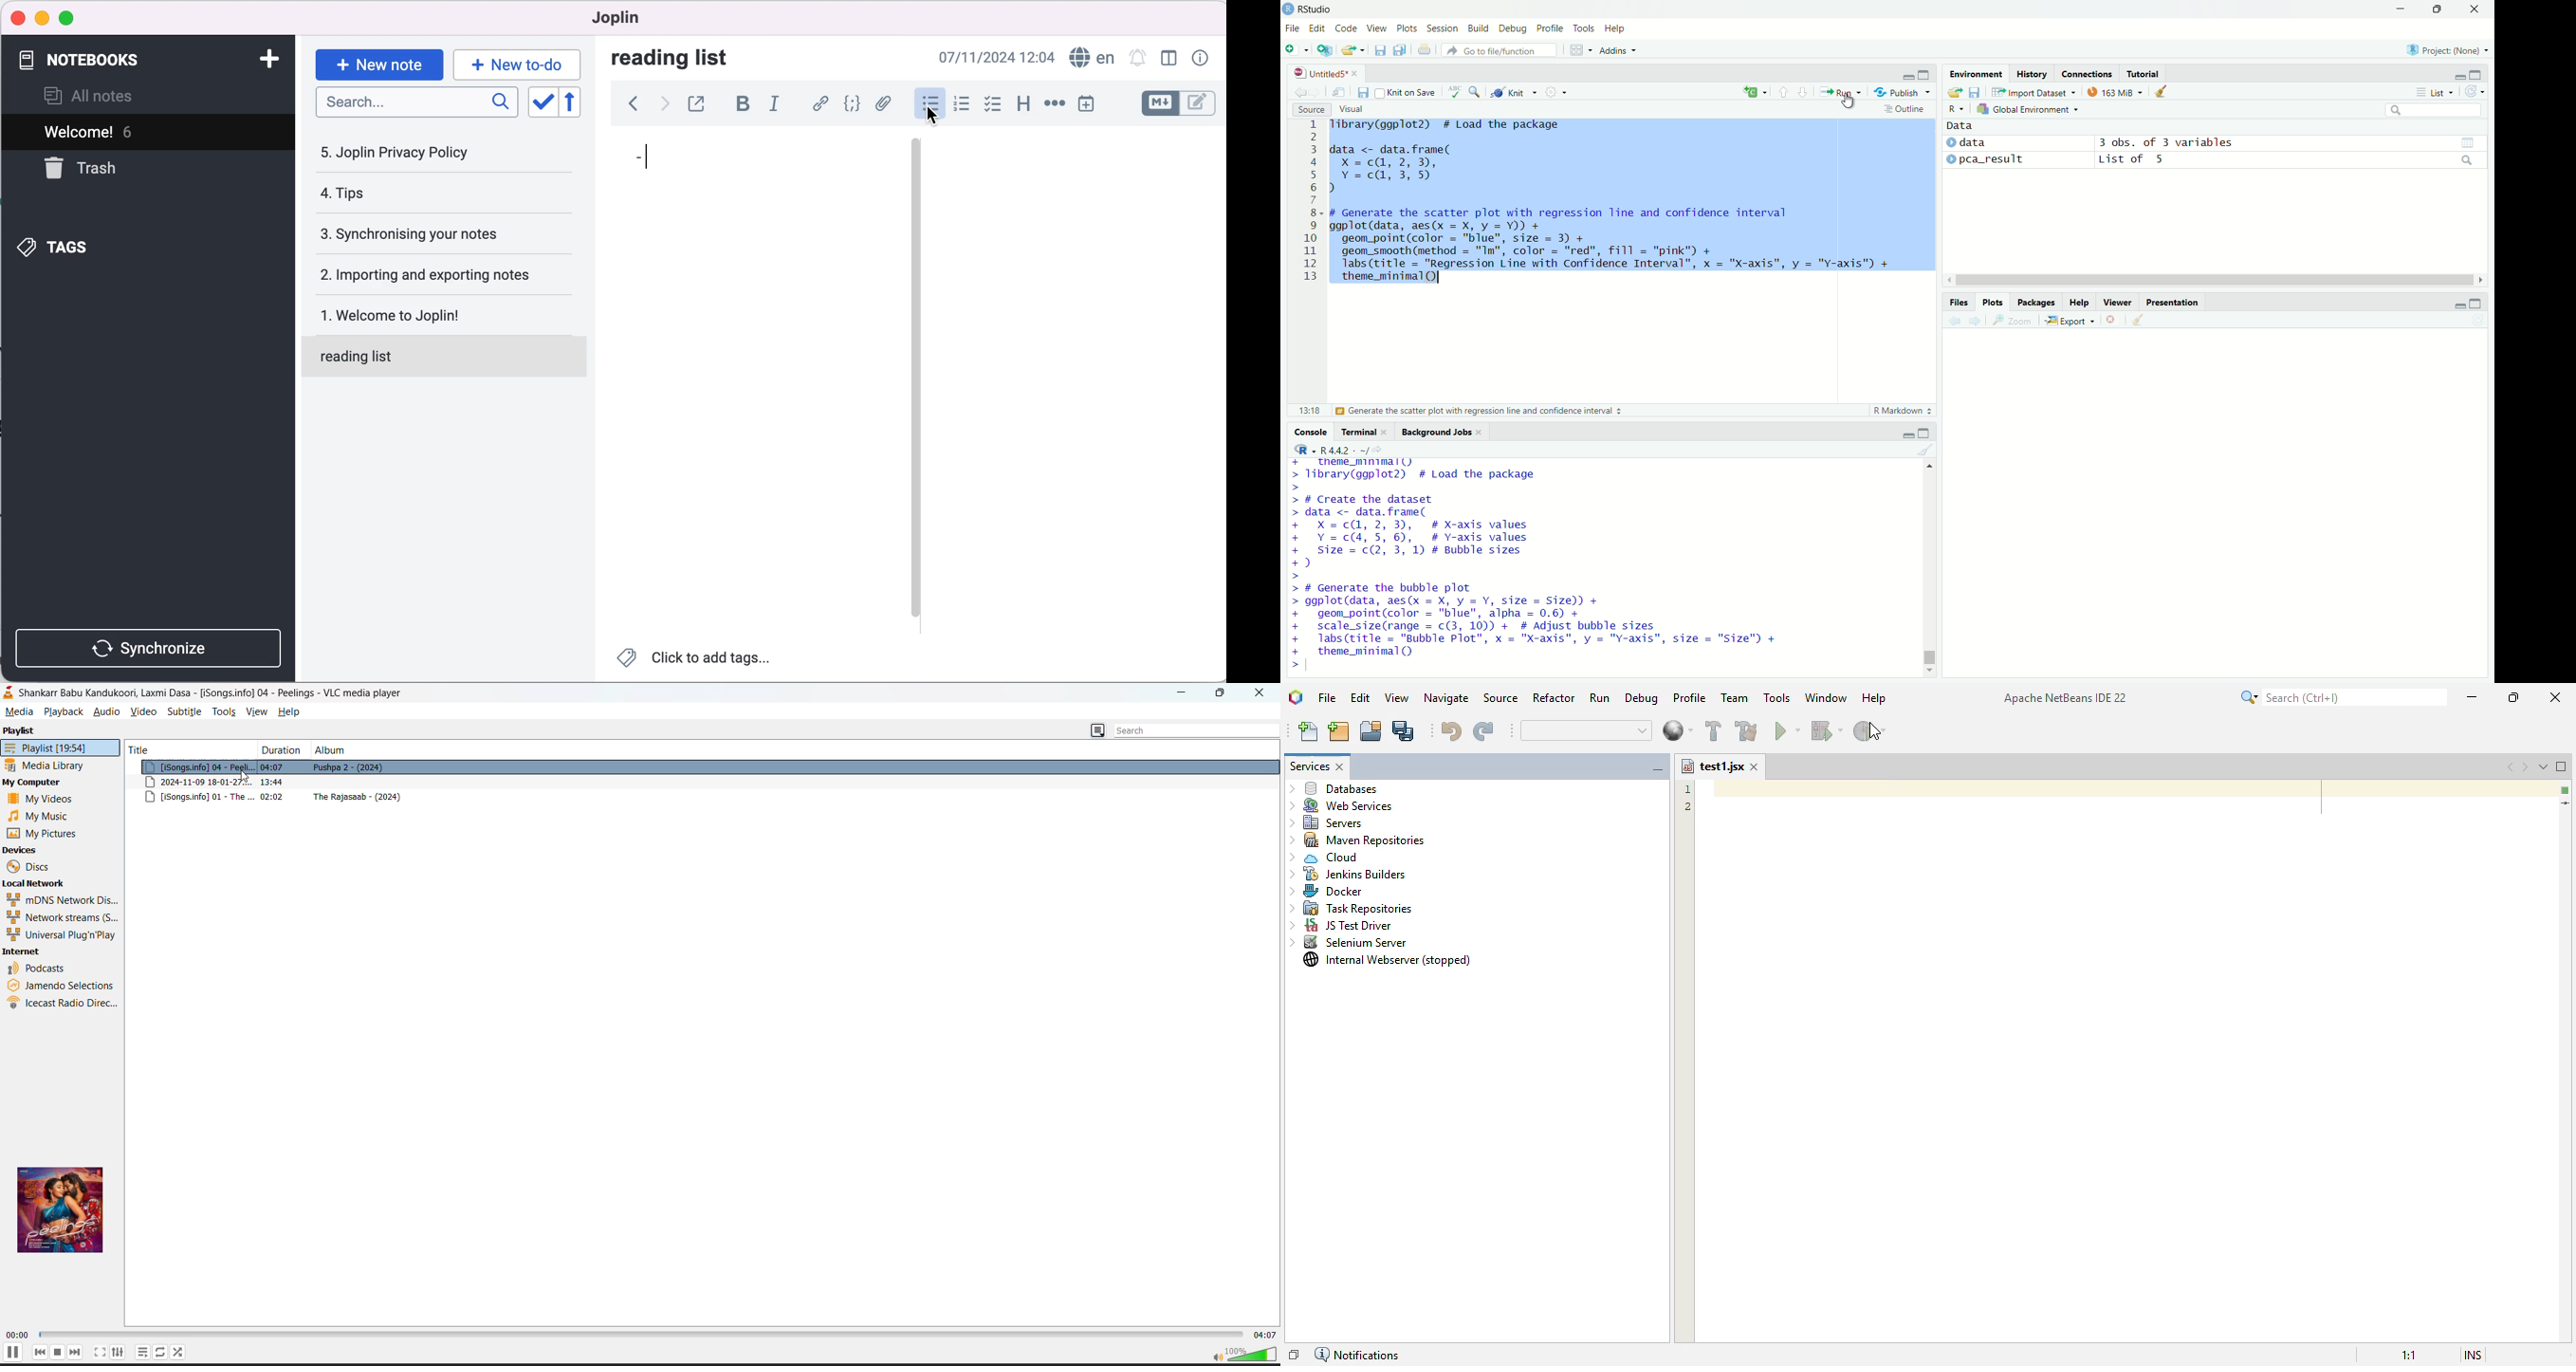 This screenshot has width=2576, height=1372. What do you see at coordinates (1478, 28) in the screenshot?
I see `Build` at bounding box center [1478, 28].